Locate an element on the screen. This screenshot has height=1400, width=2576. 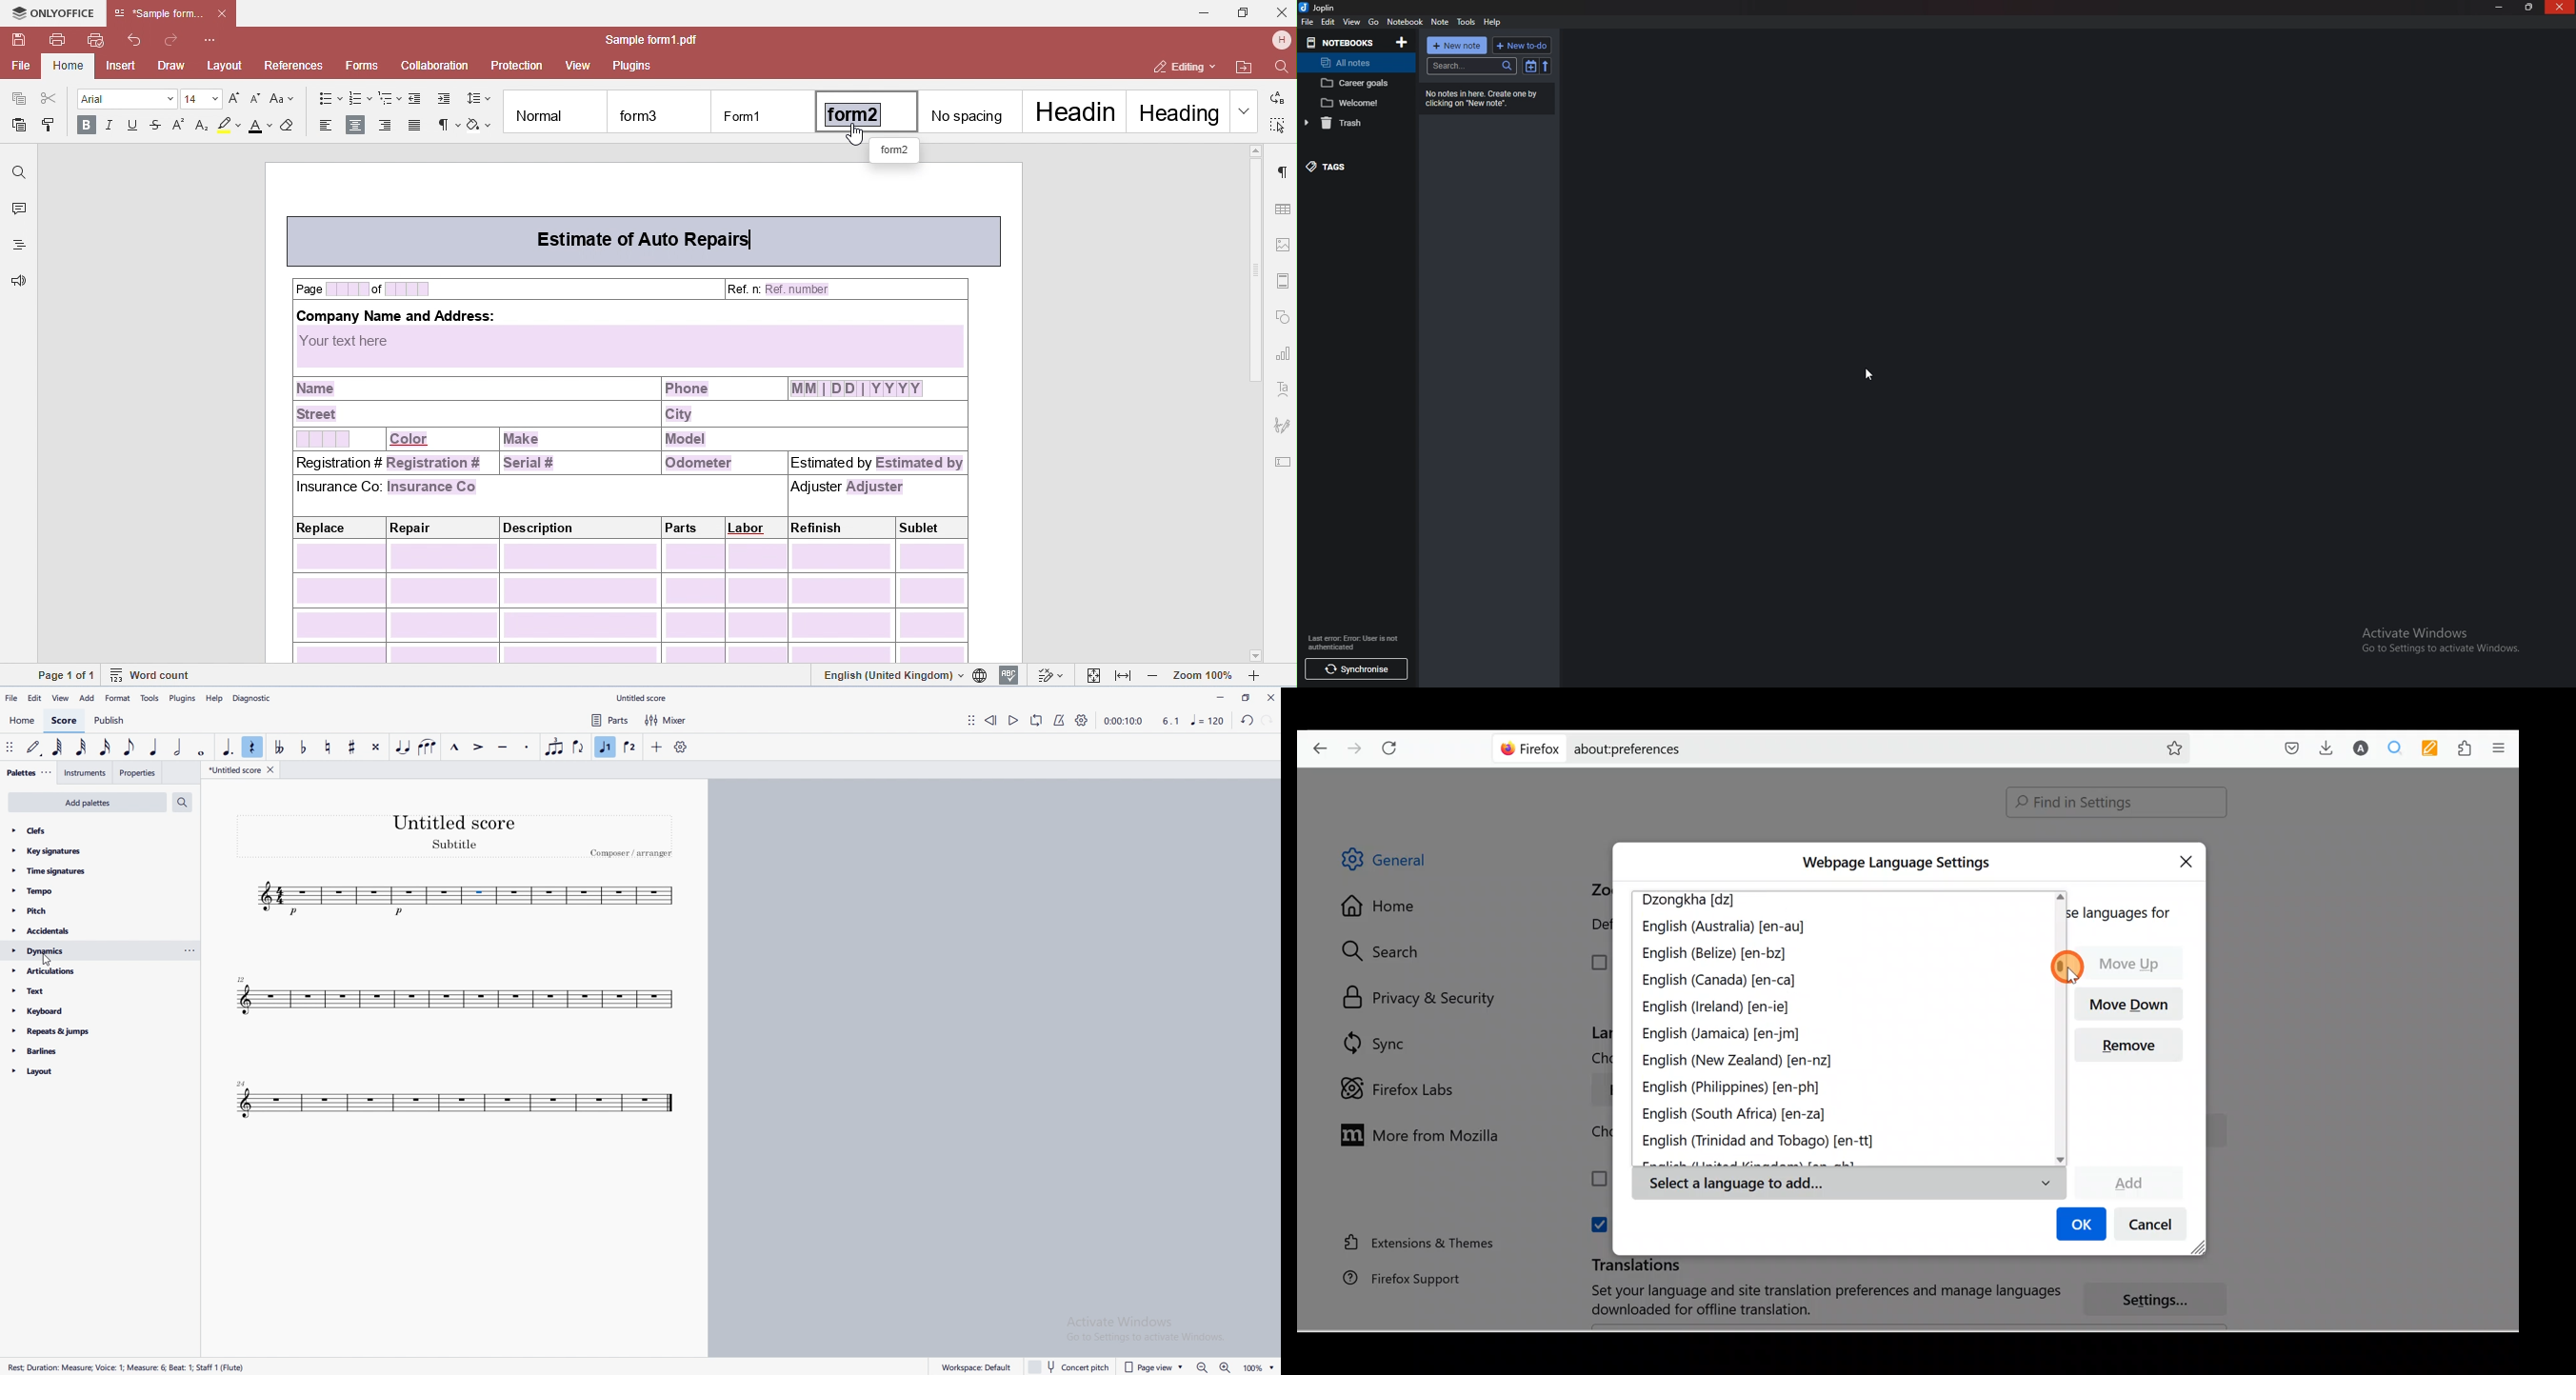
flip direction is located at coordinates (578, 748).